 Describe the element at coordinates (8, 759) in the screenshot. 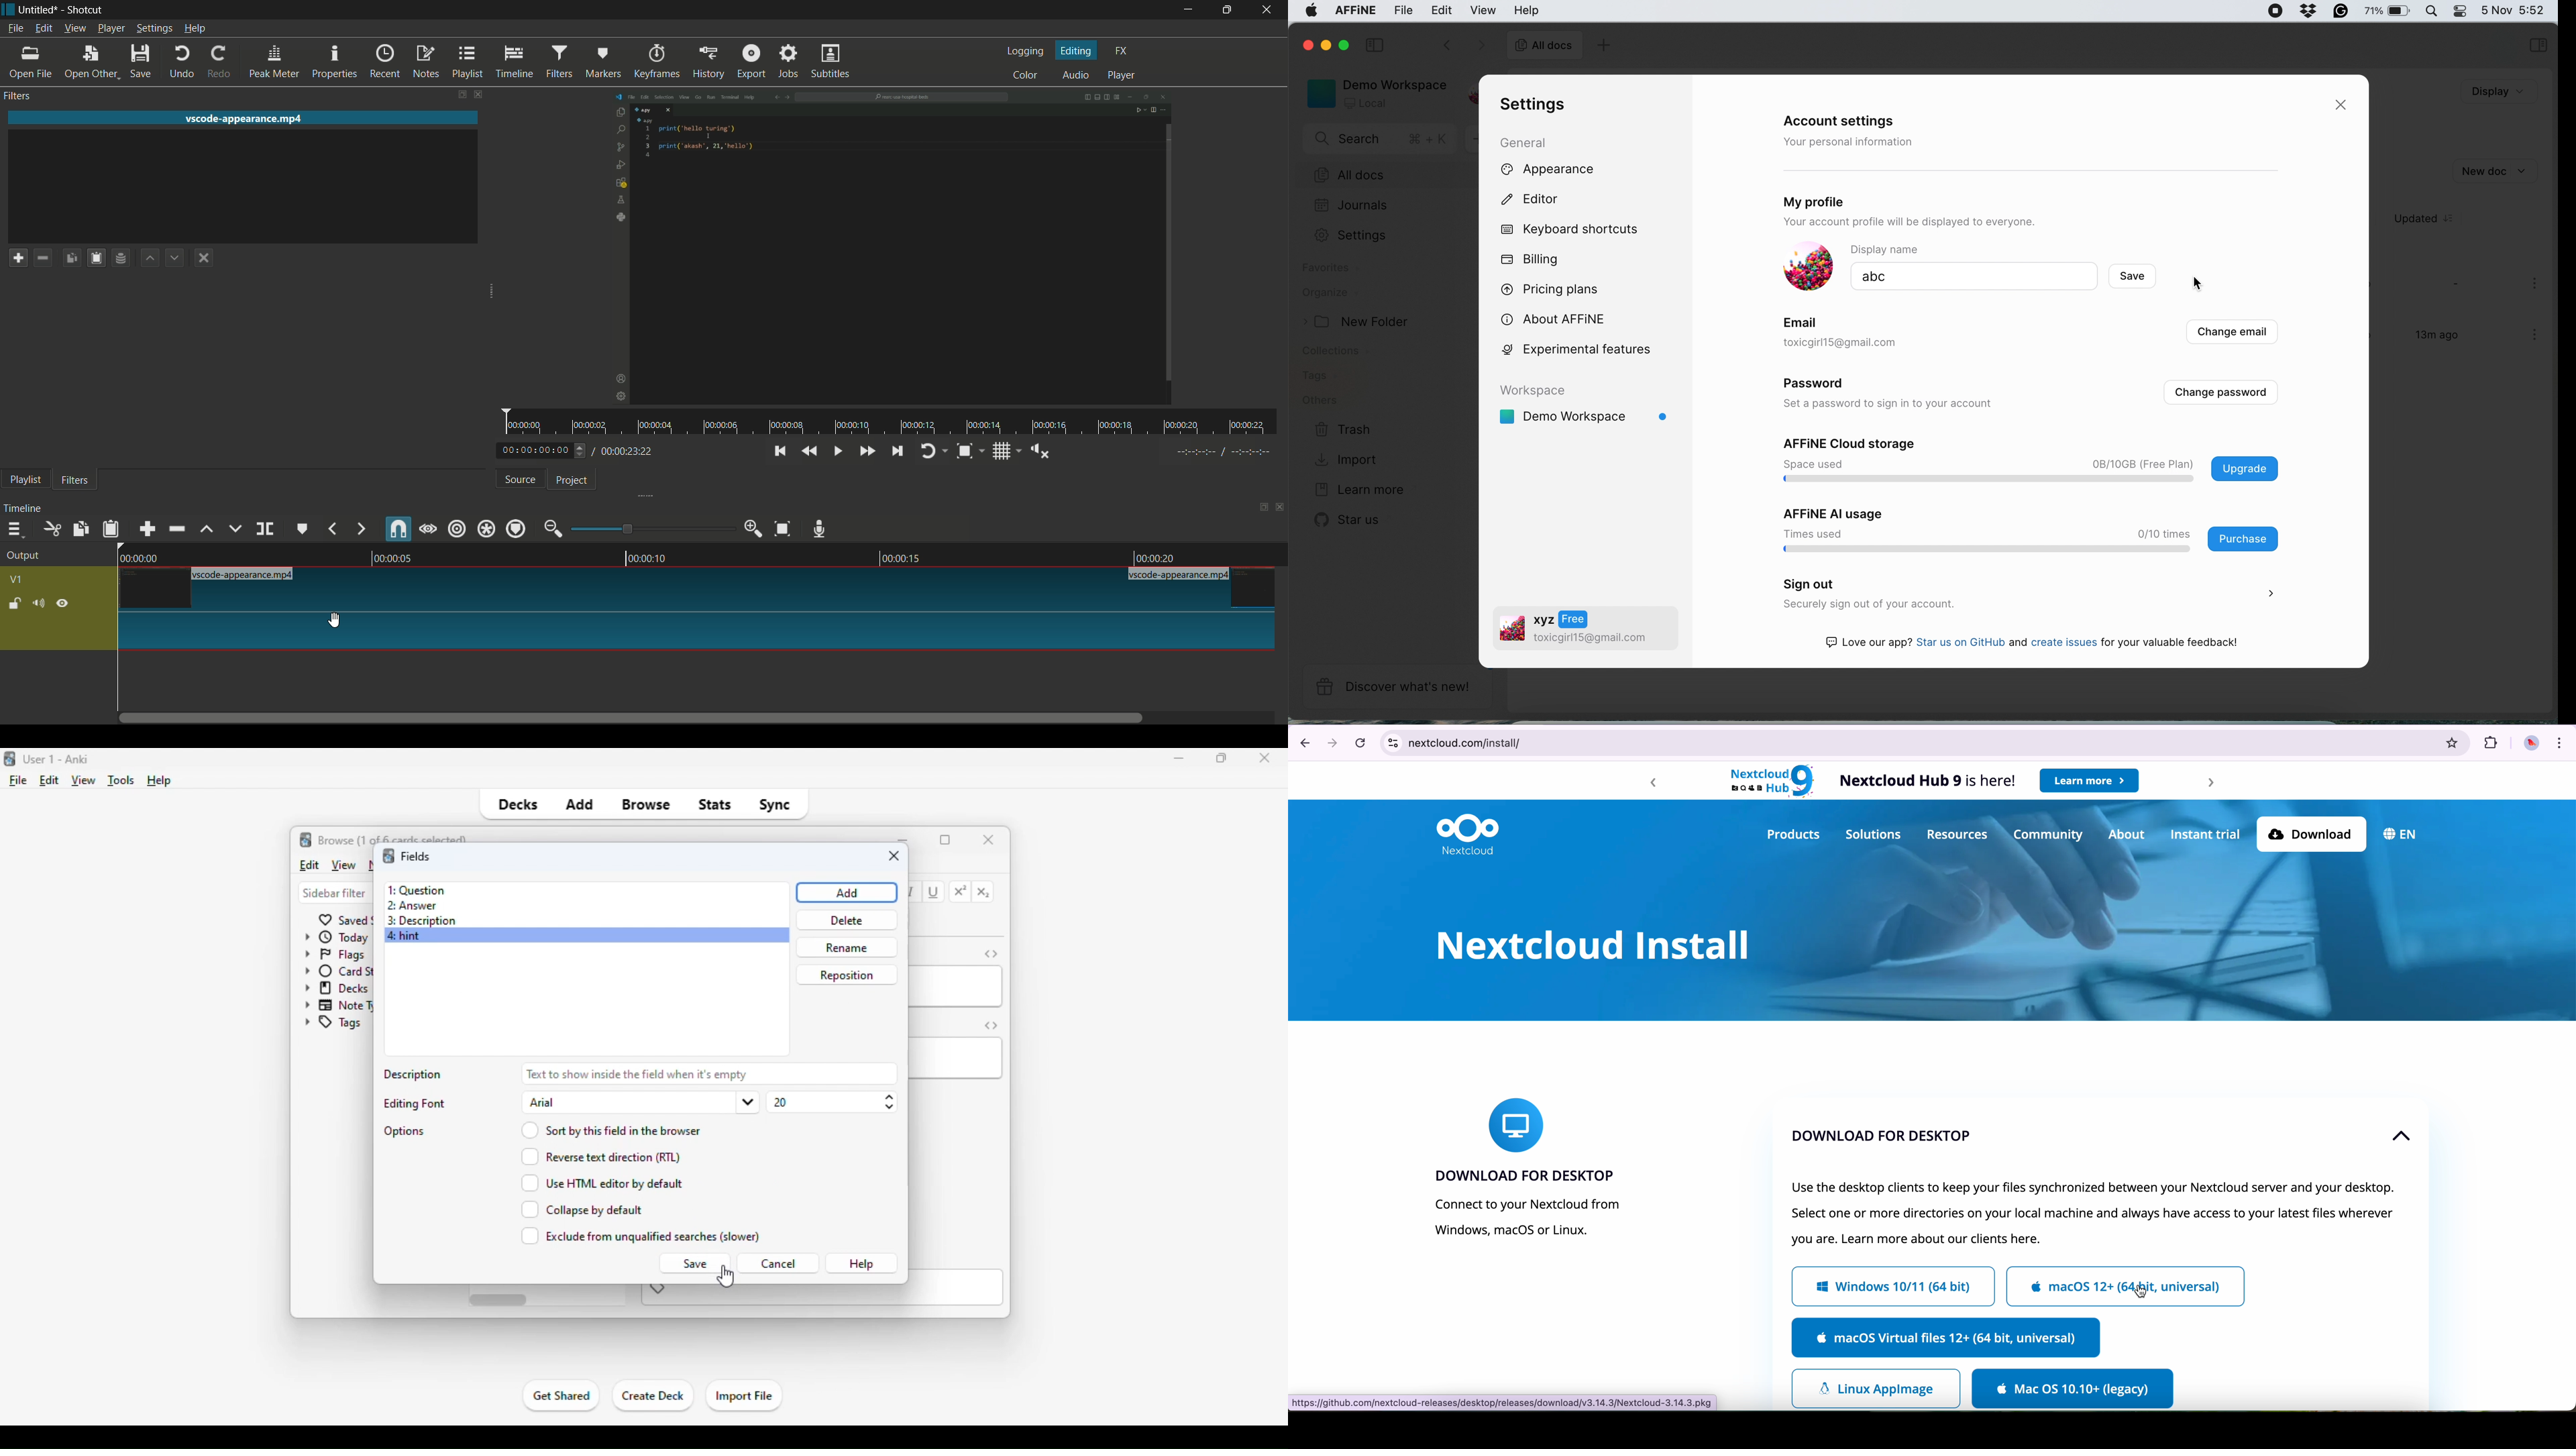

I see `logo` at that location.